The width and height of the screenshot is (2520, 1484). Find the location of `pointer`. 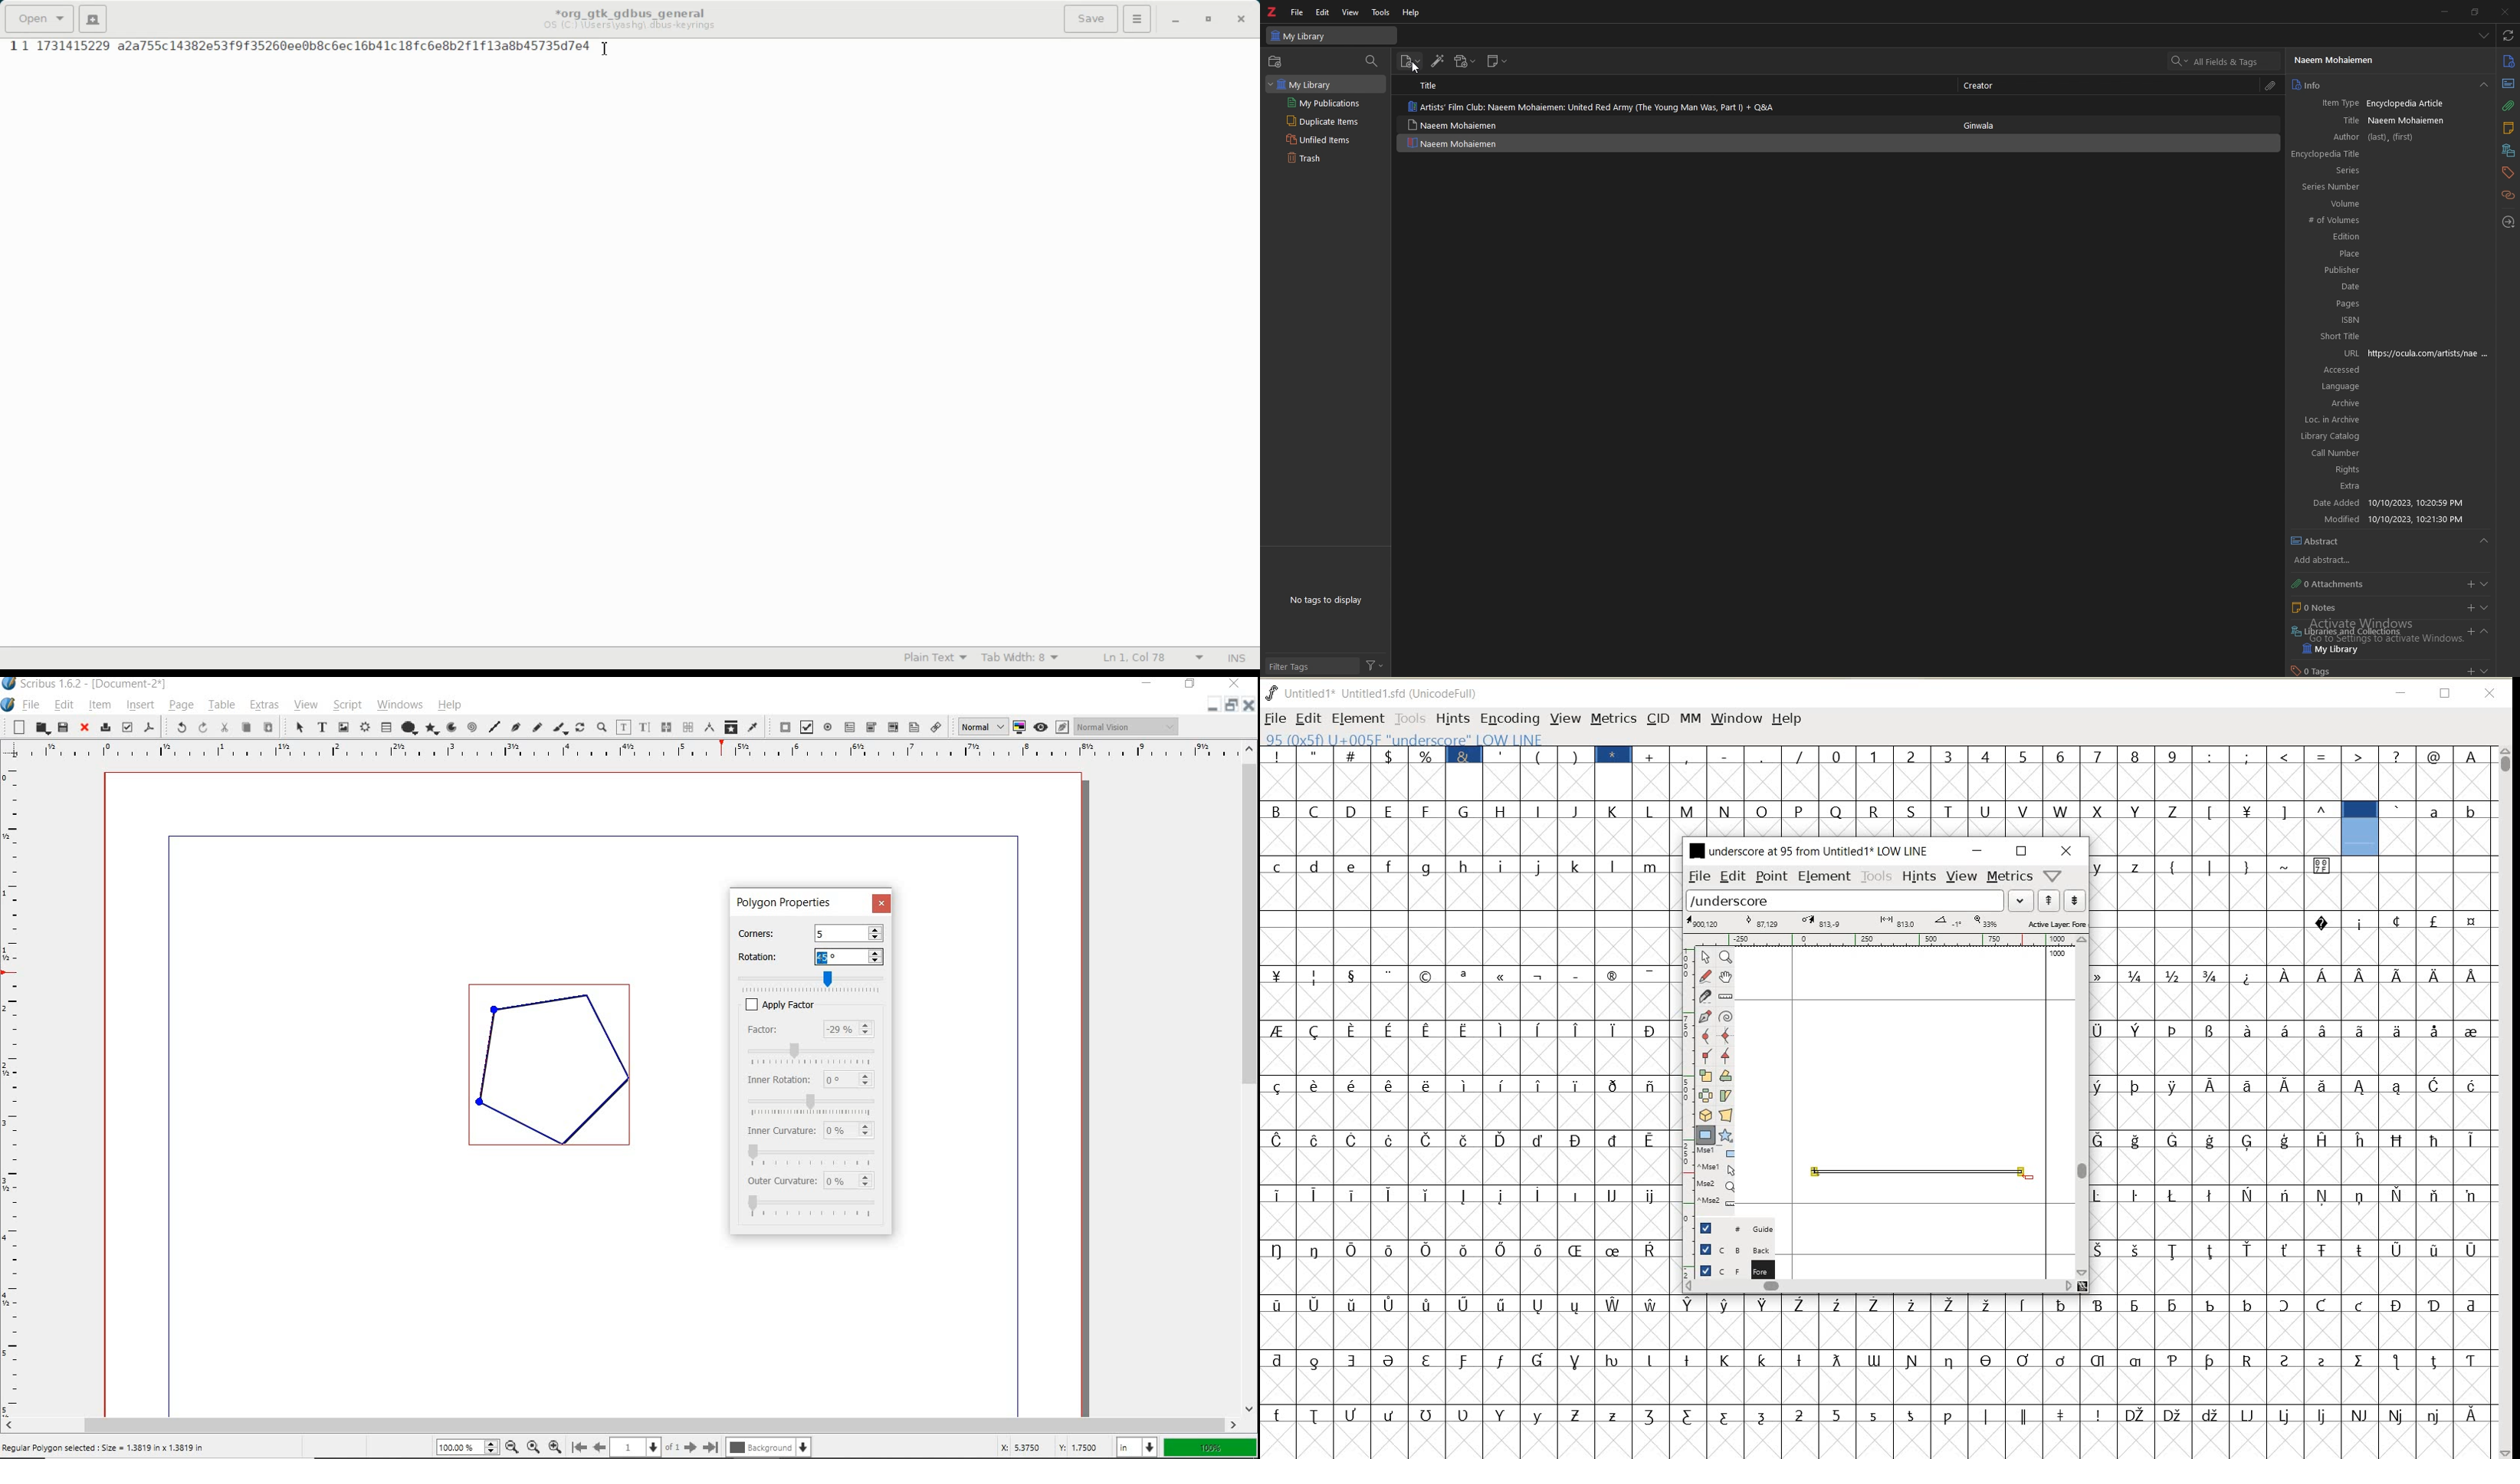

pointer is located at coordinates (1704, 957).